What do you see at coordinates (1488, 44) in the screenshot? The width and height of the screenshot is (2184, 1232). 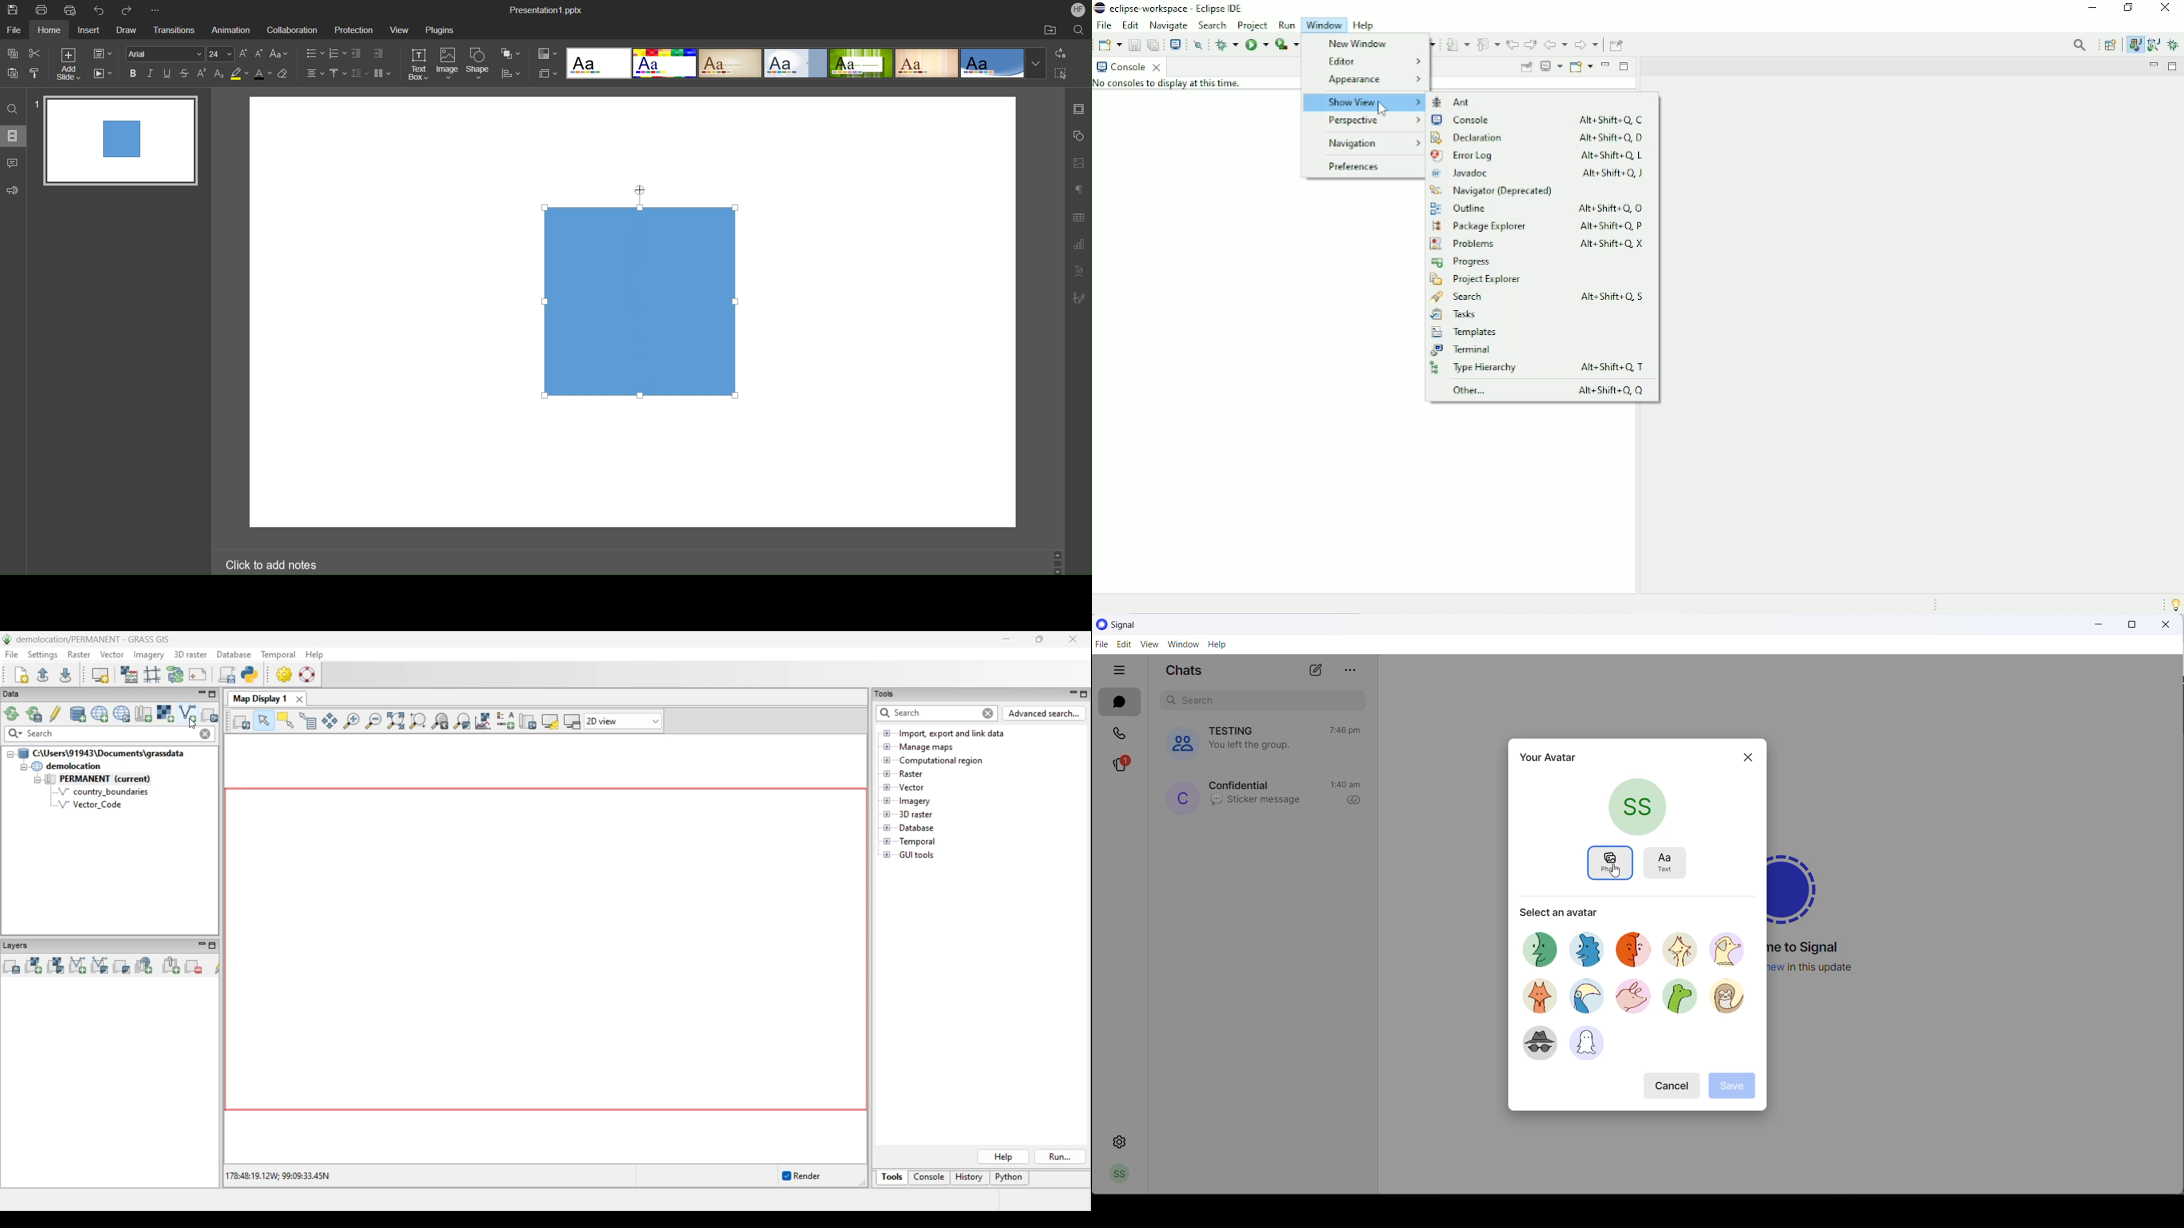 I see `Previous Annotation` at bounding box center [1488, 44].